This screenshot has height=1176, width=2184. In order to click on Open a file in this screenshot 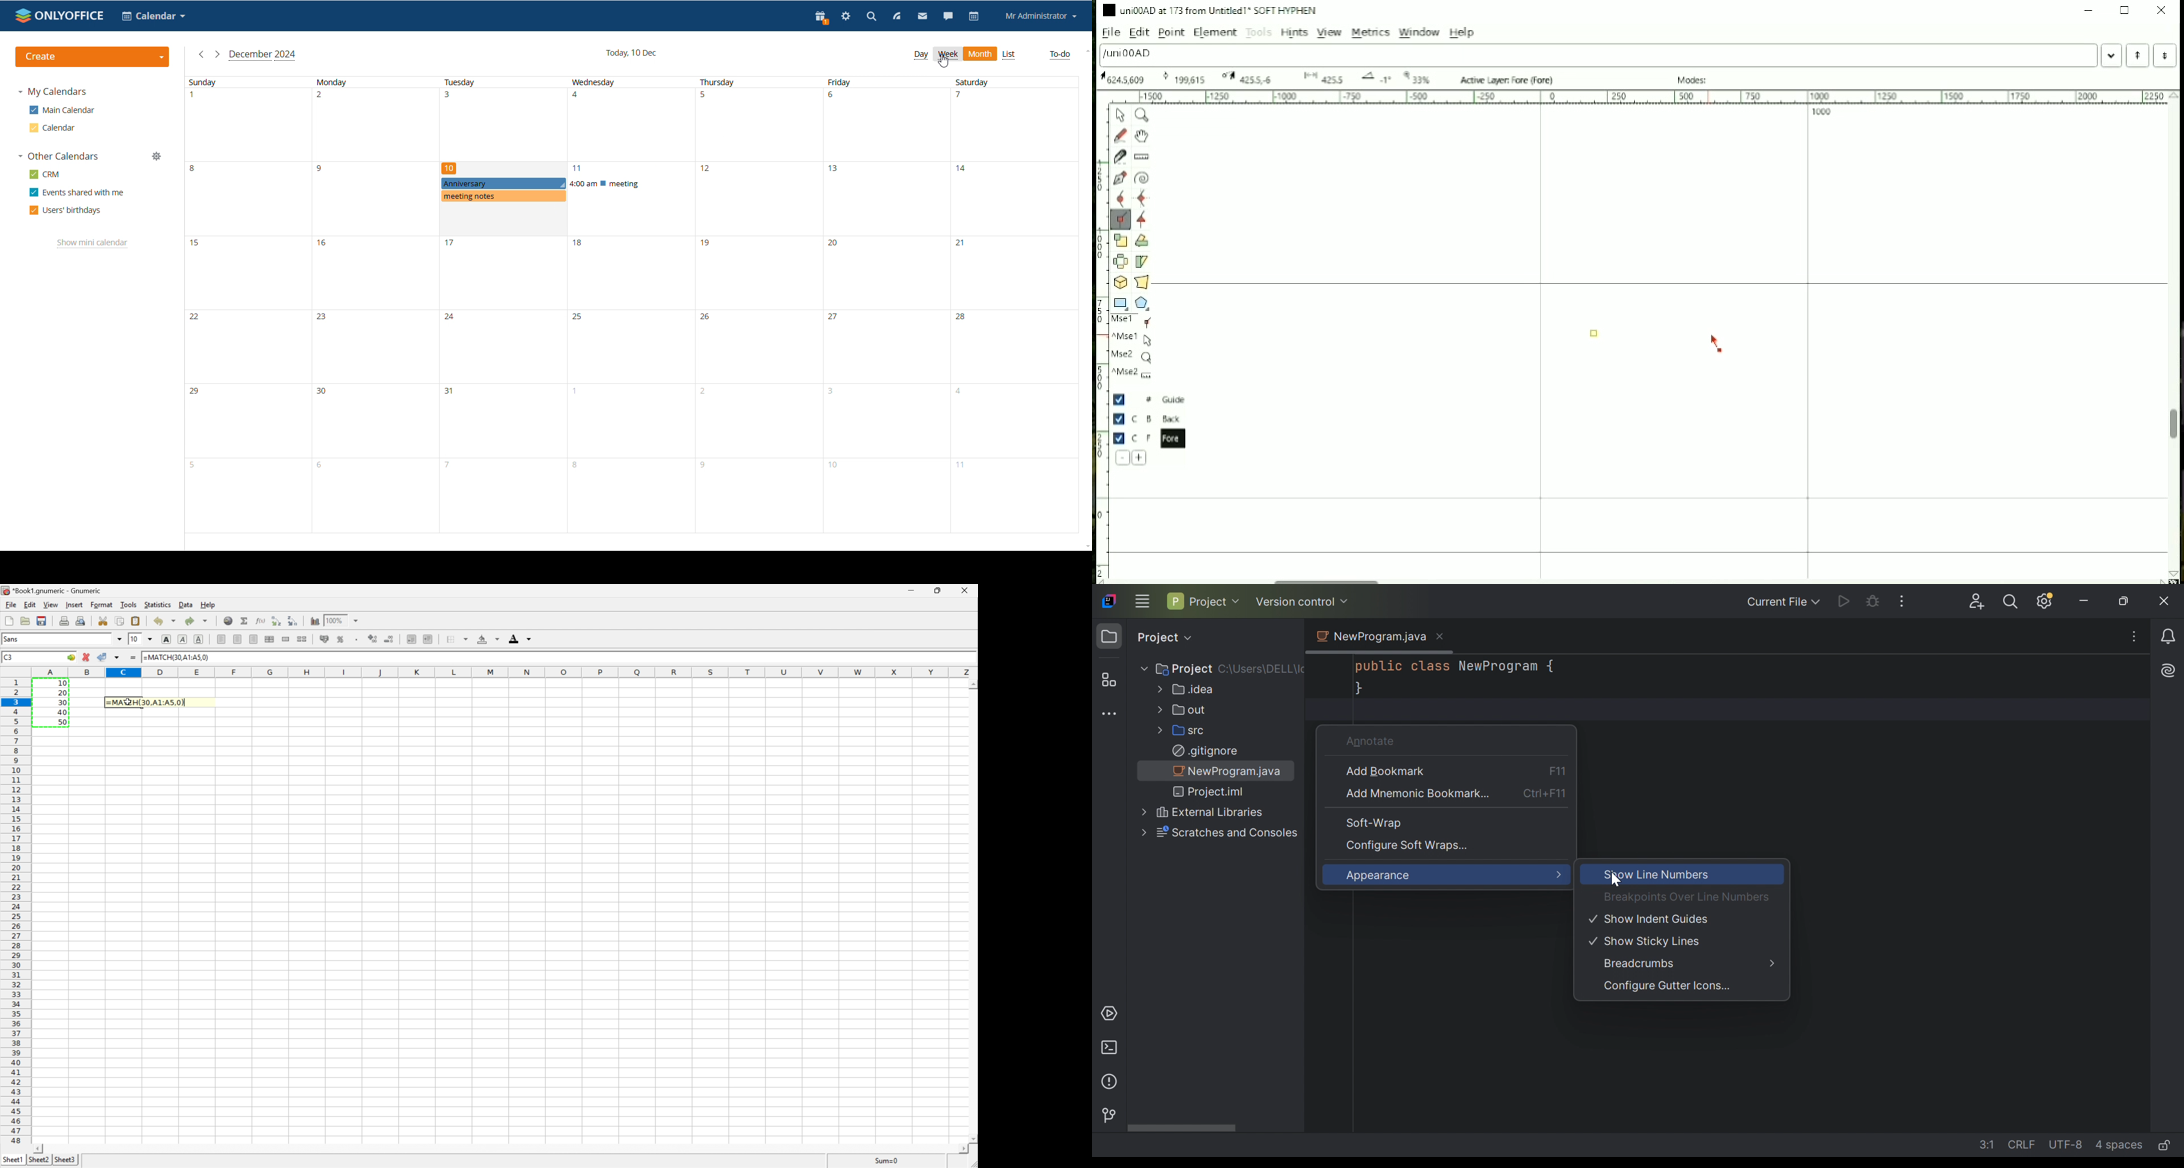, I will do `click(26, 620)`.